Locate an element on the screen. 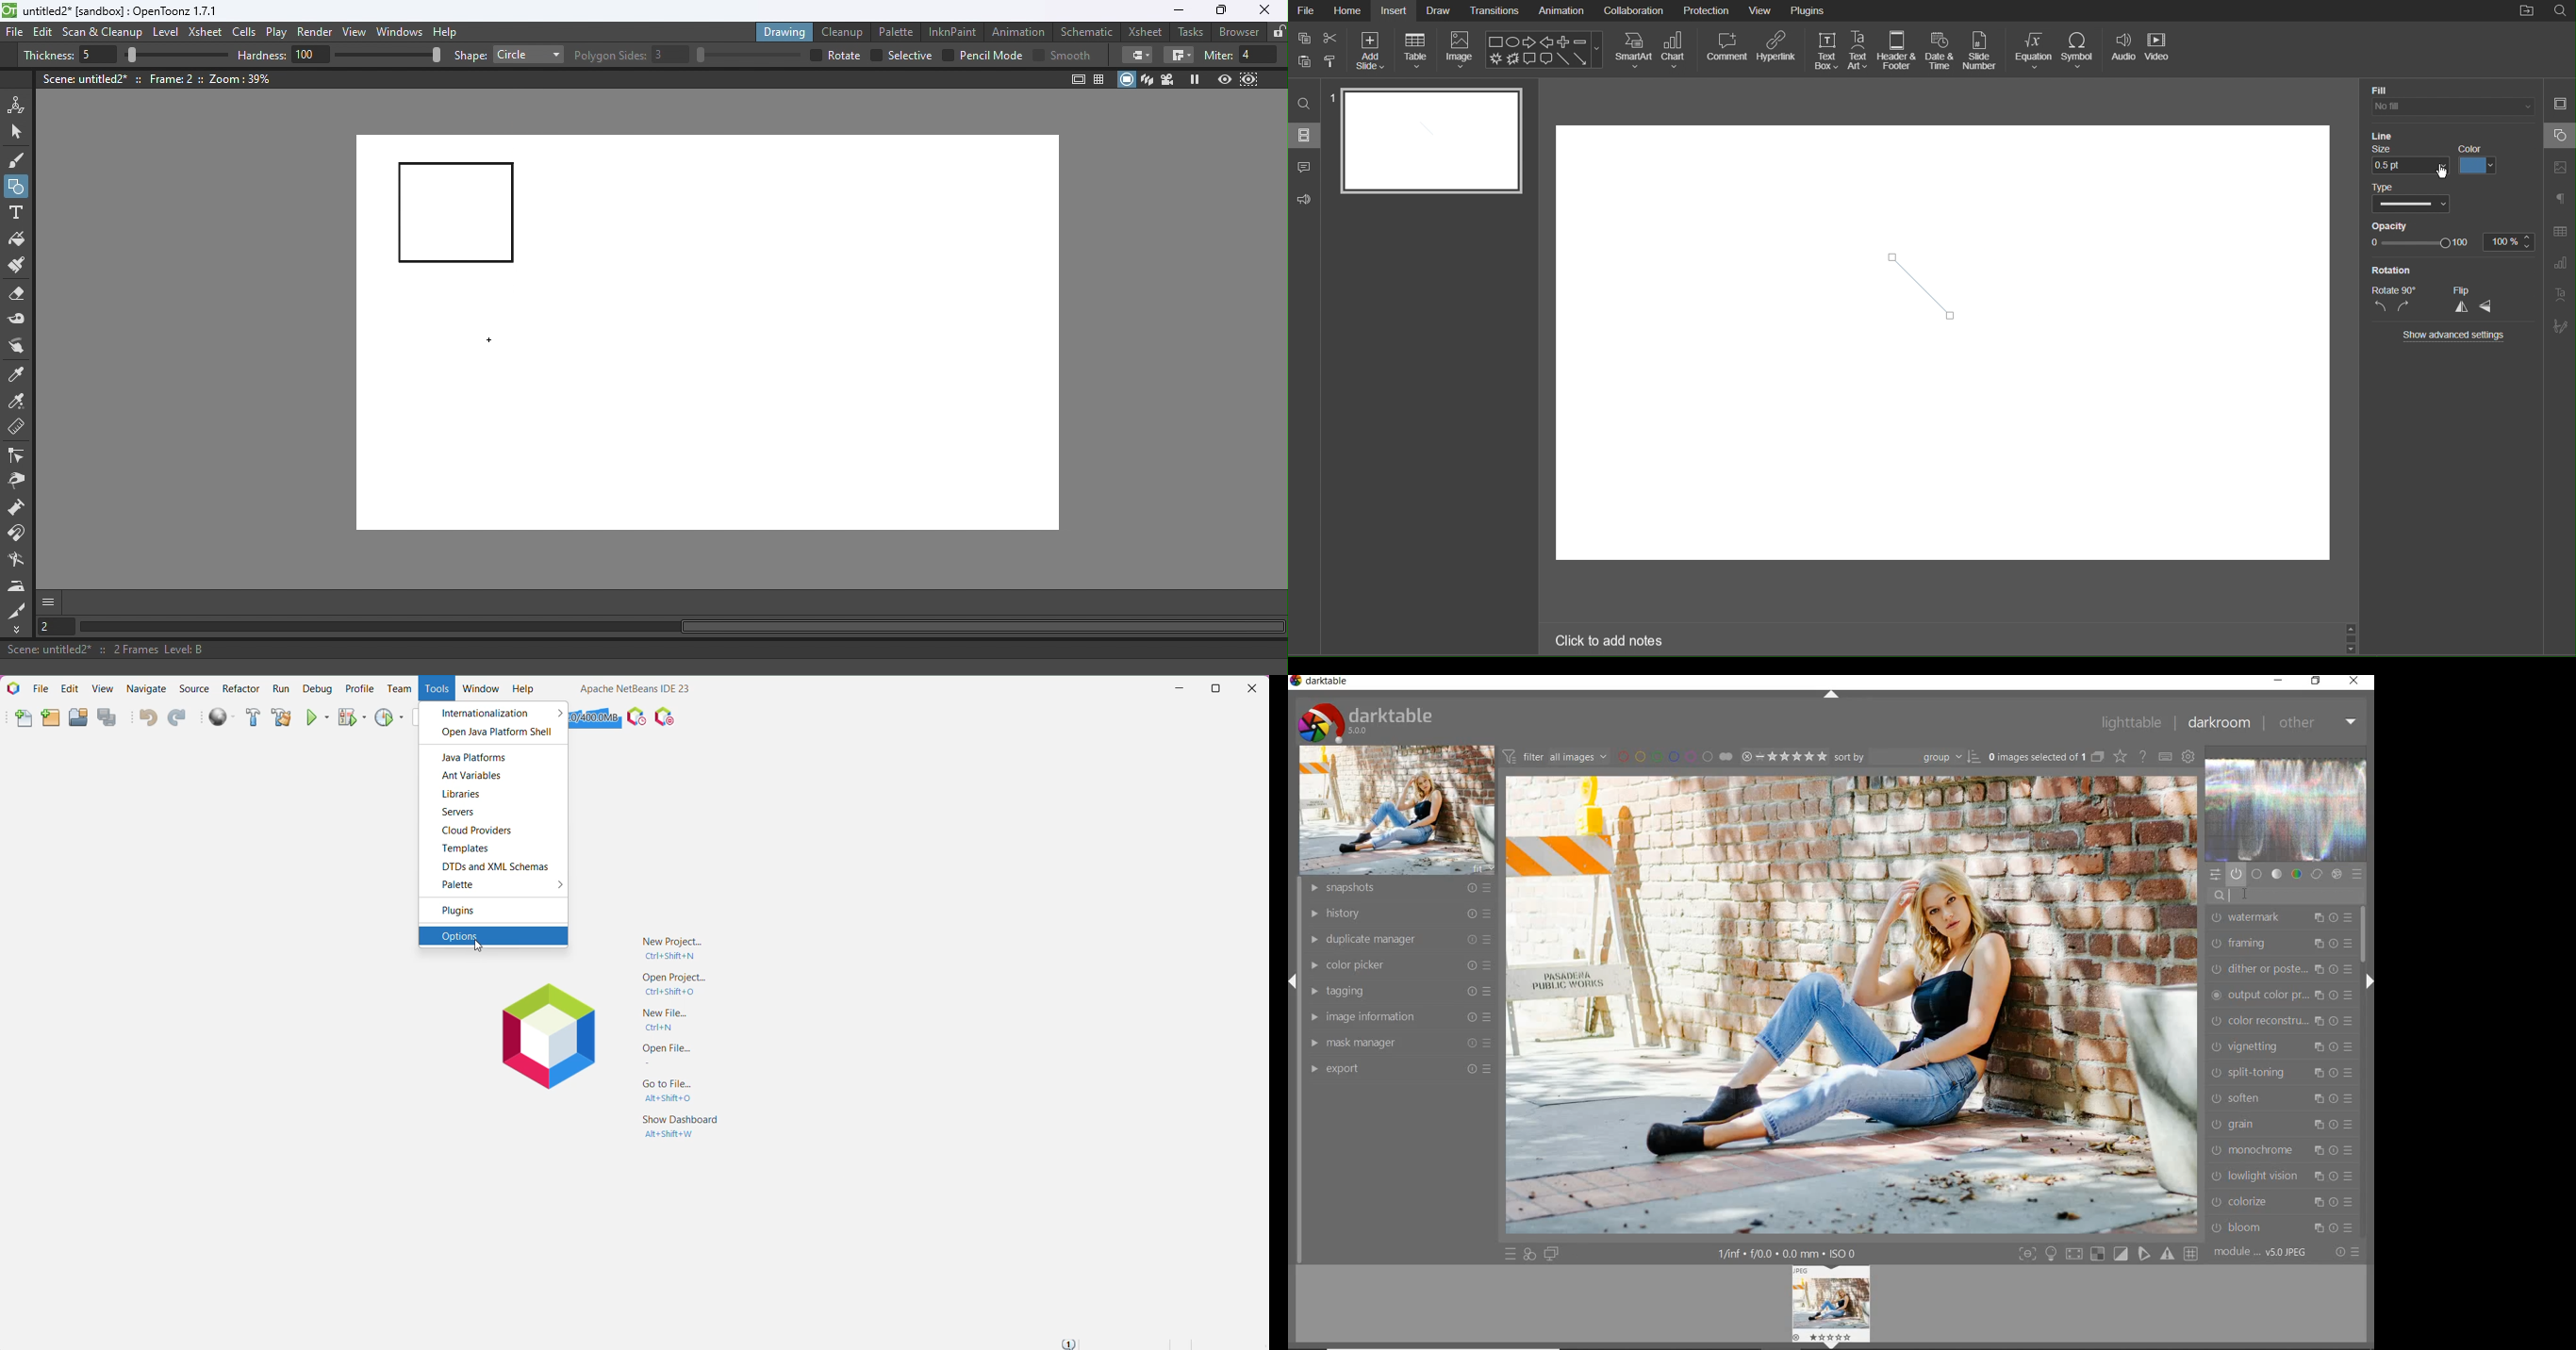 The image size is (2576, 1372). Checkbox  is located at coordinates (1038, 54).